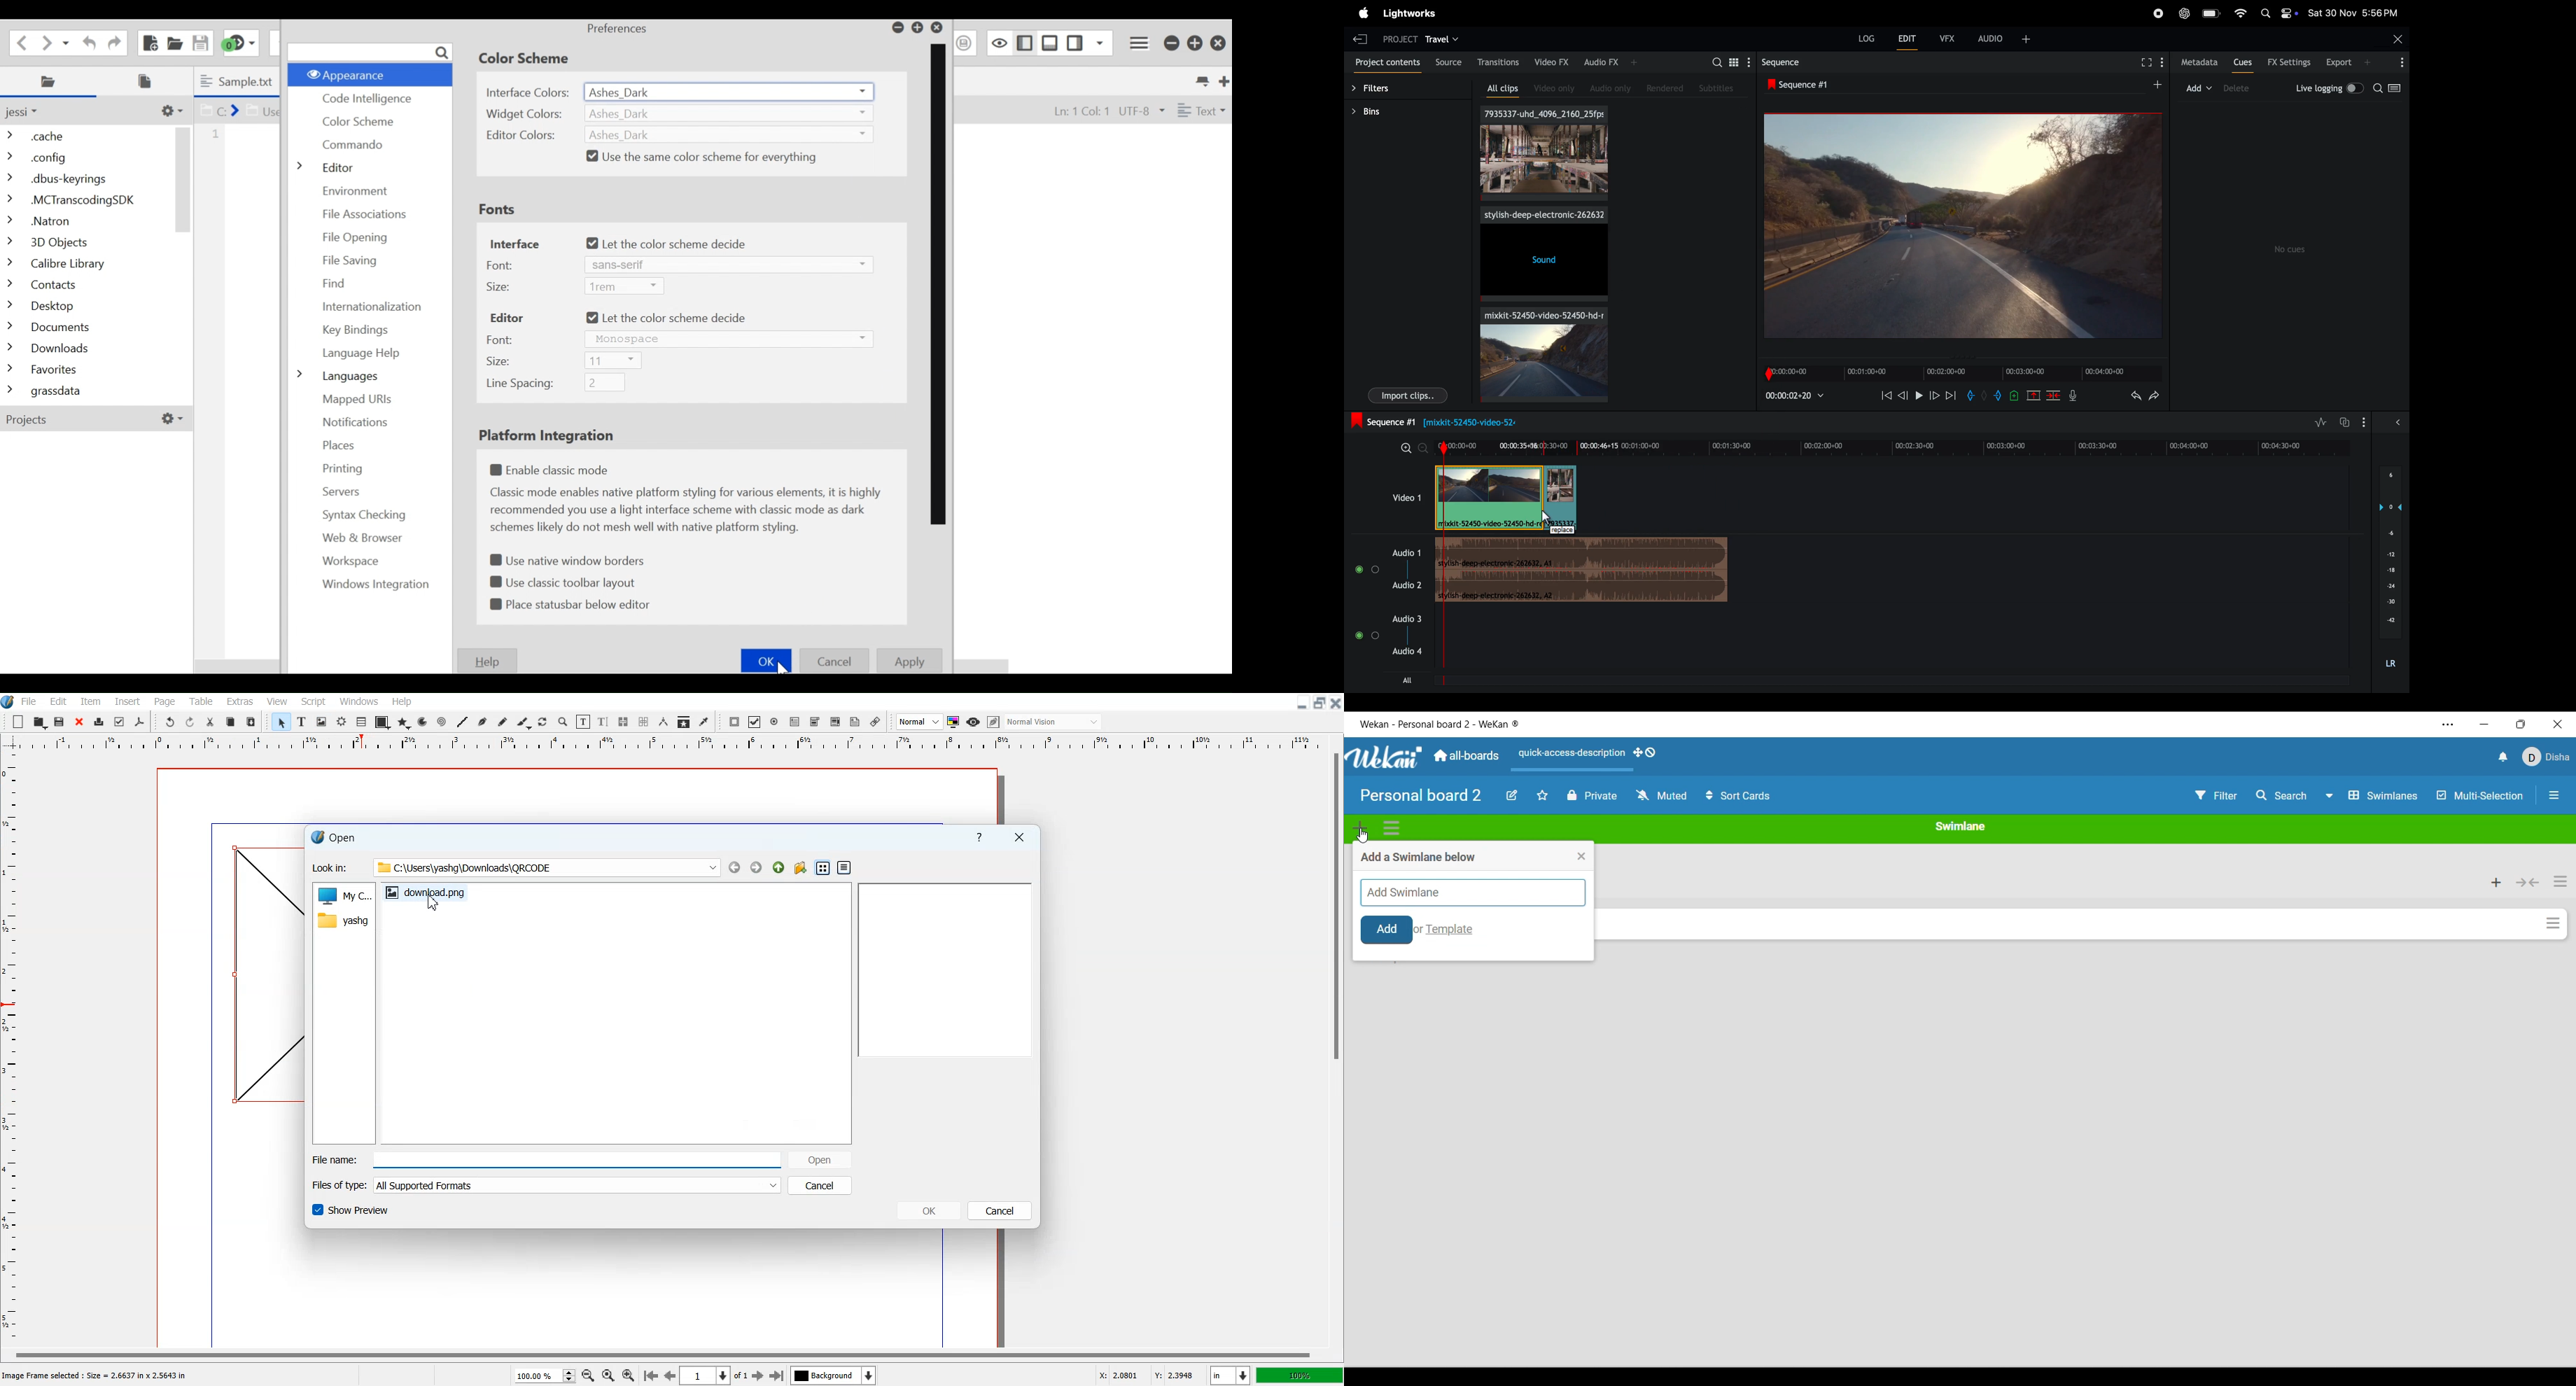 The width and height of the screenshot is (2576, 1400). I want to click on search, so click(2389, 89).